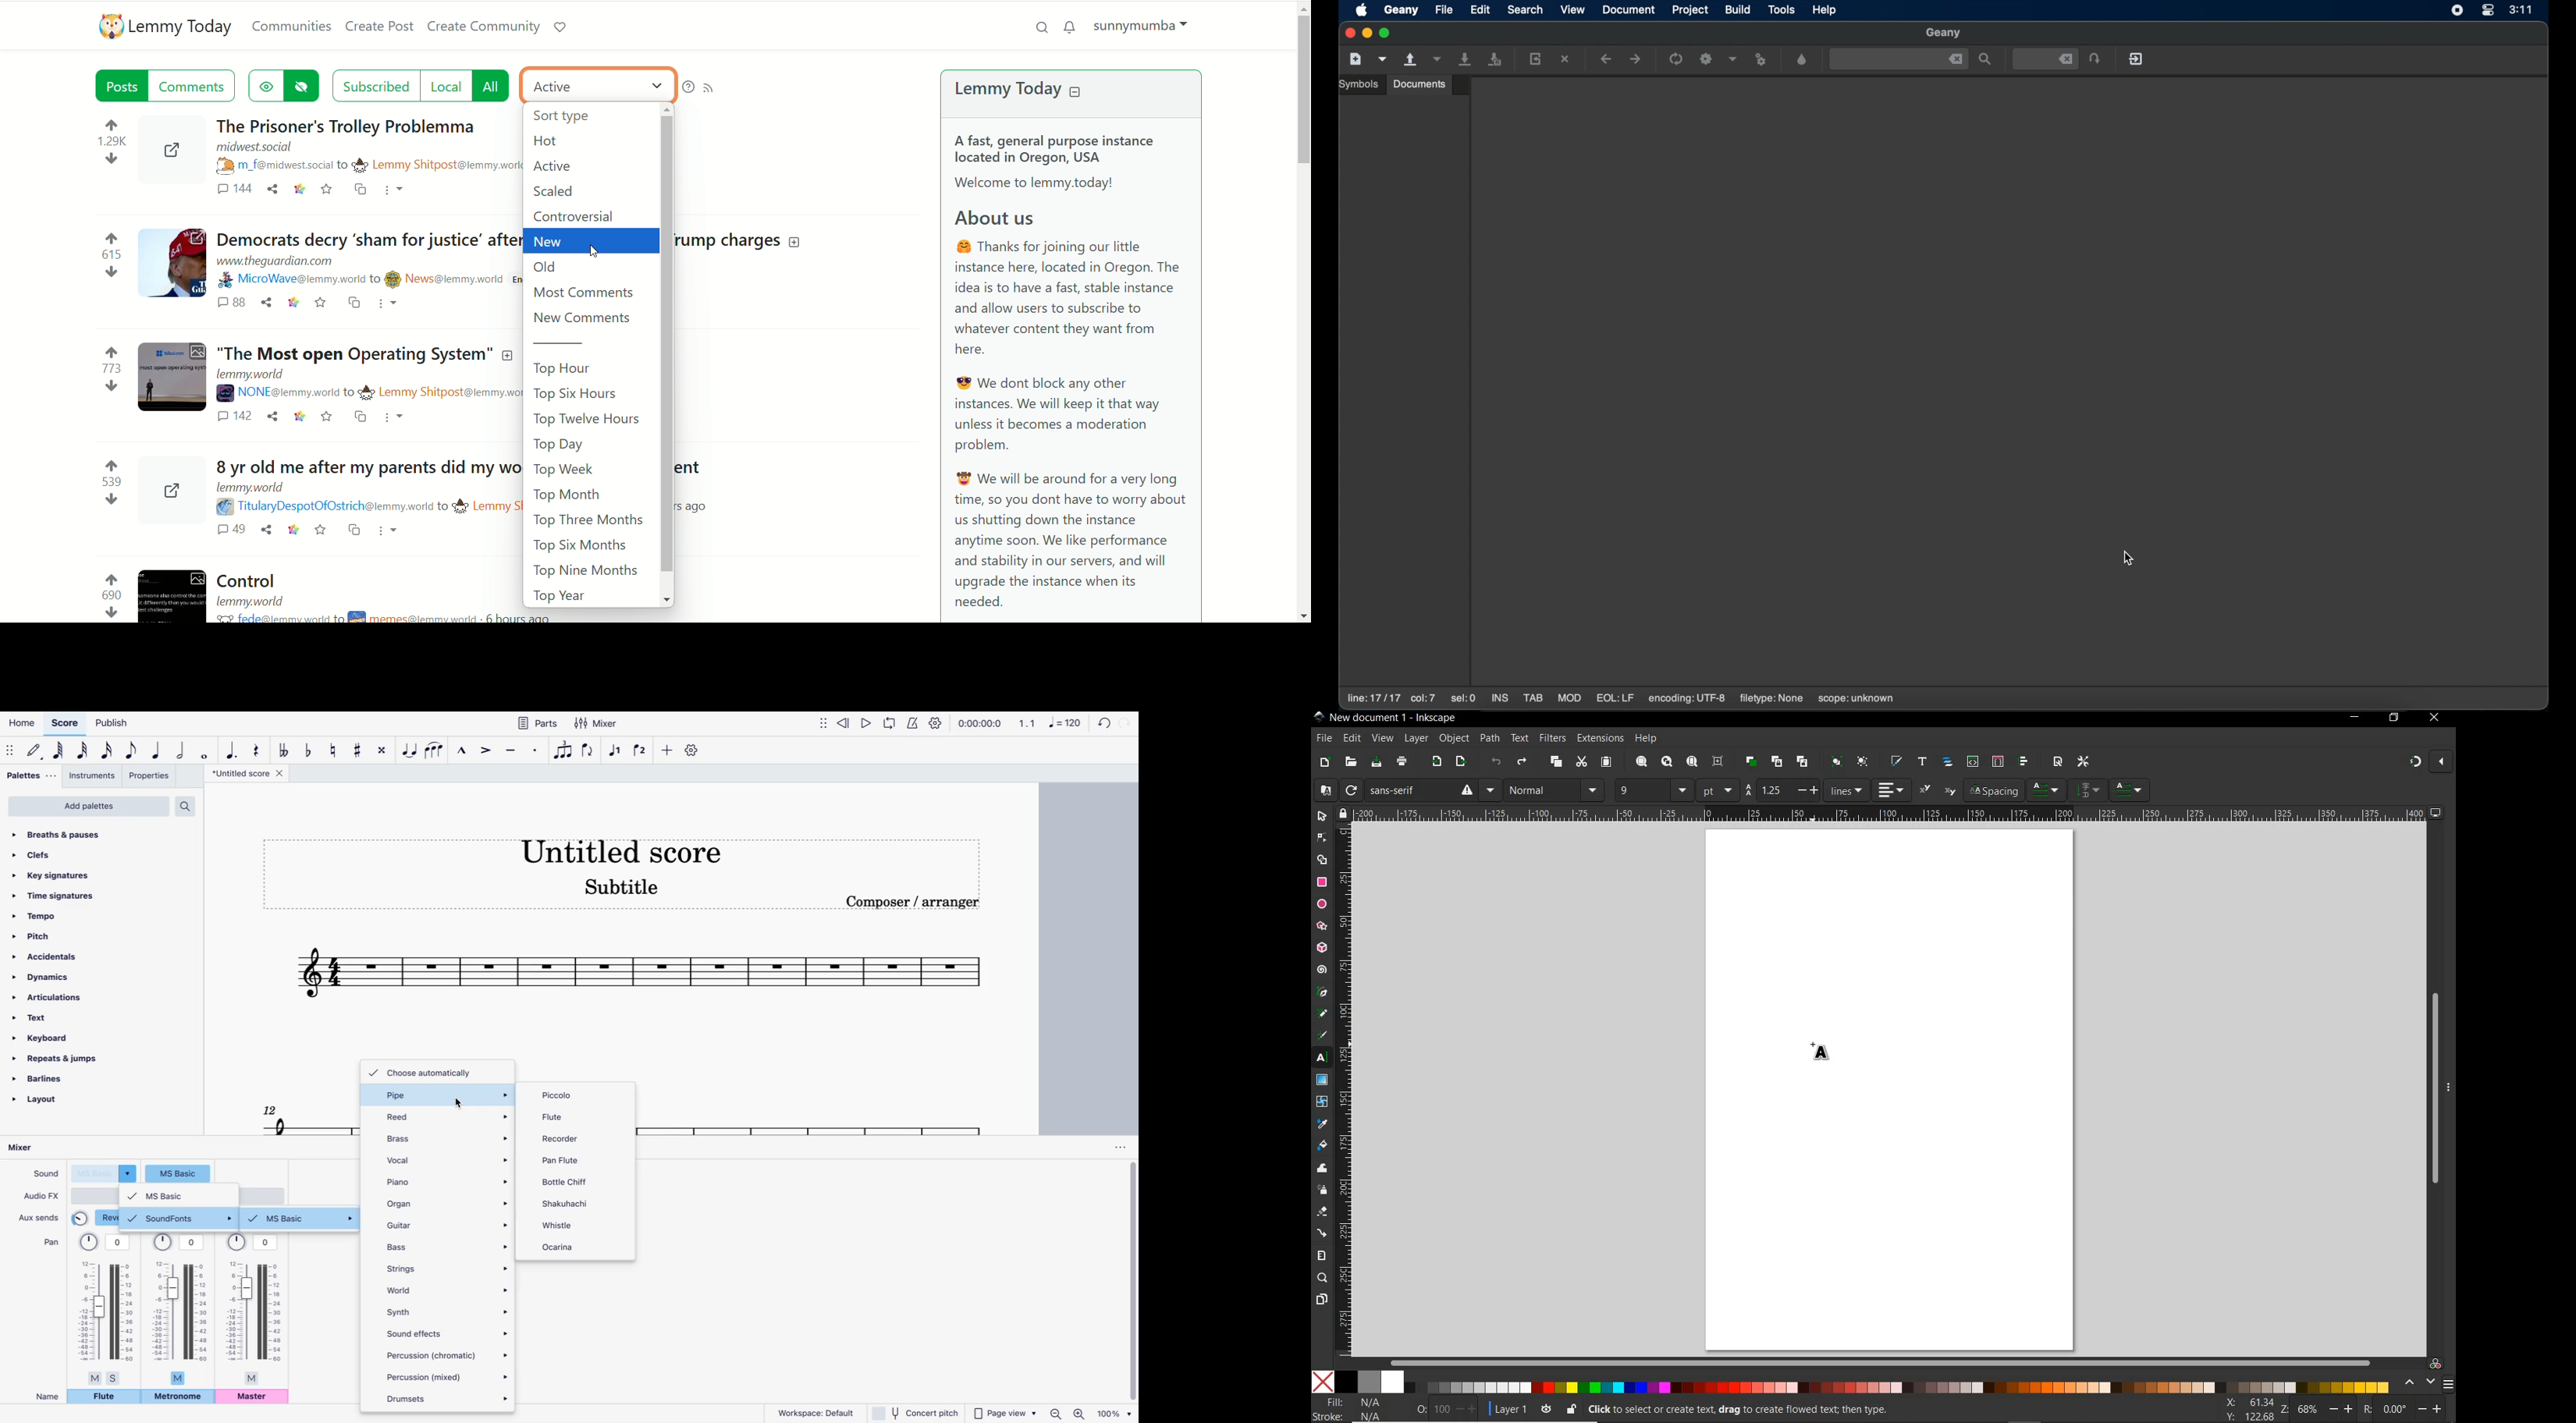  I want to click on most comments, so click(589, 292).